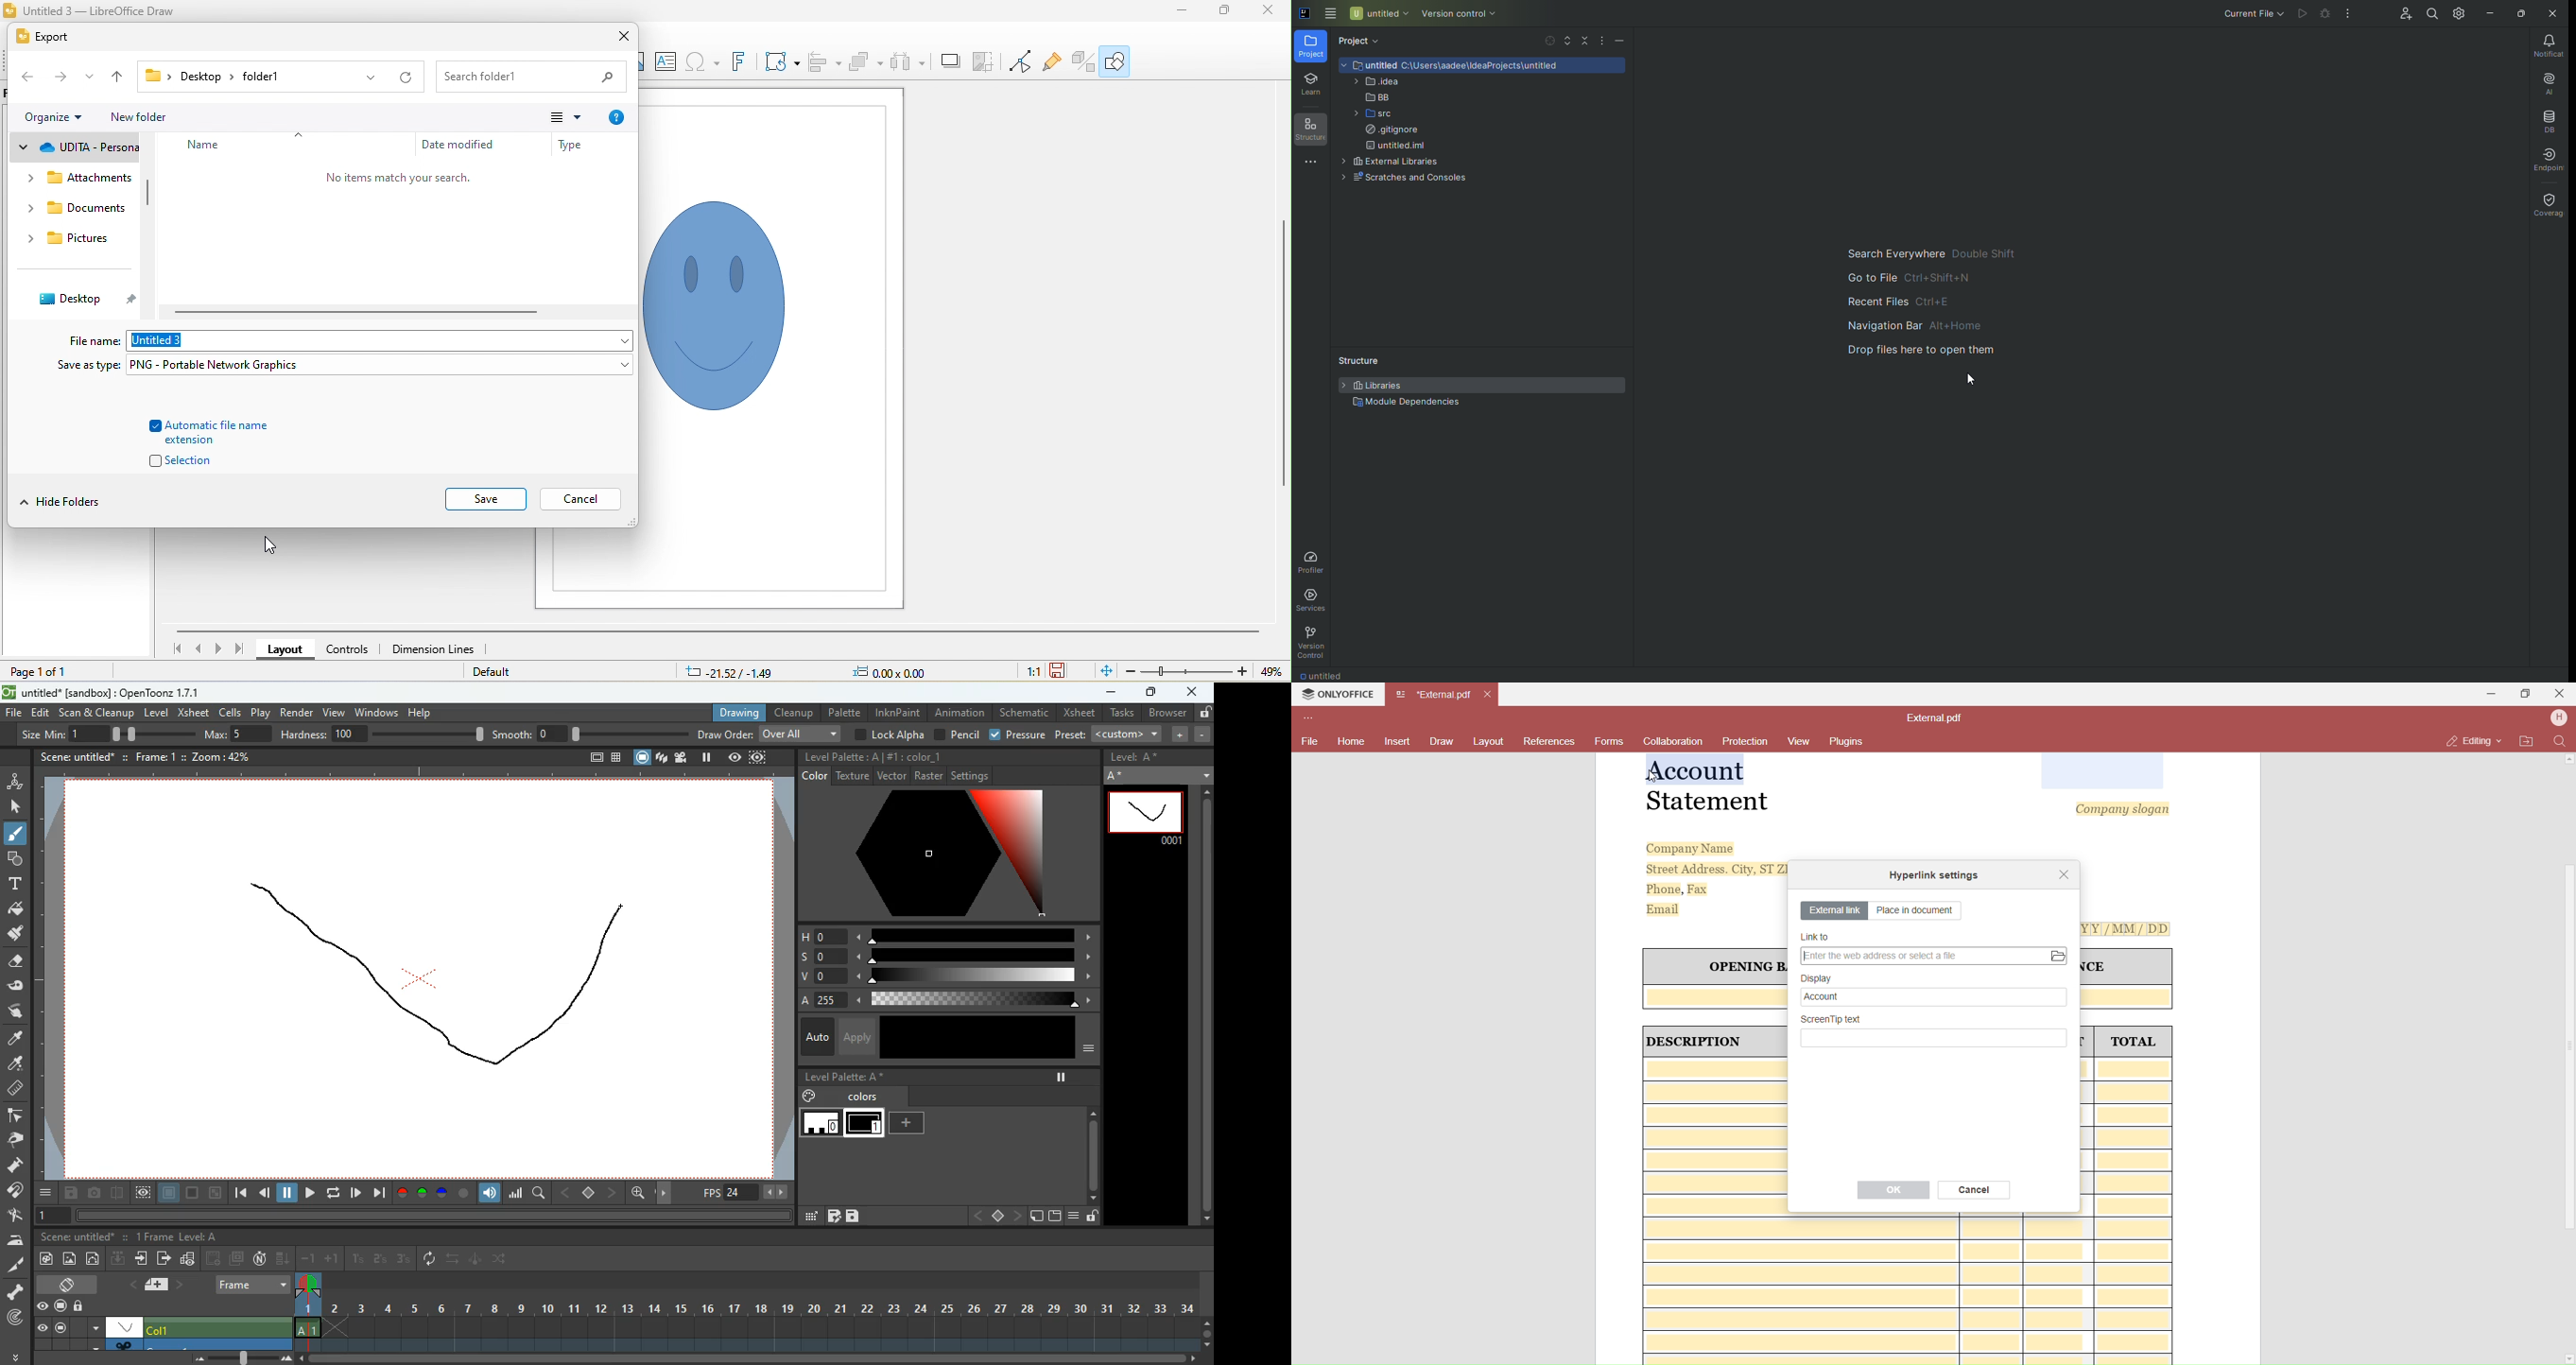 This screenshot has height=1372, width=2576. Describe the element at coordinates (568, 118) in the screenshot. I see `change view` at that location.